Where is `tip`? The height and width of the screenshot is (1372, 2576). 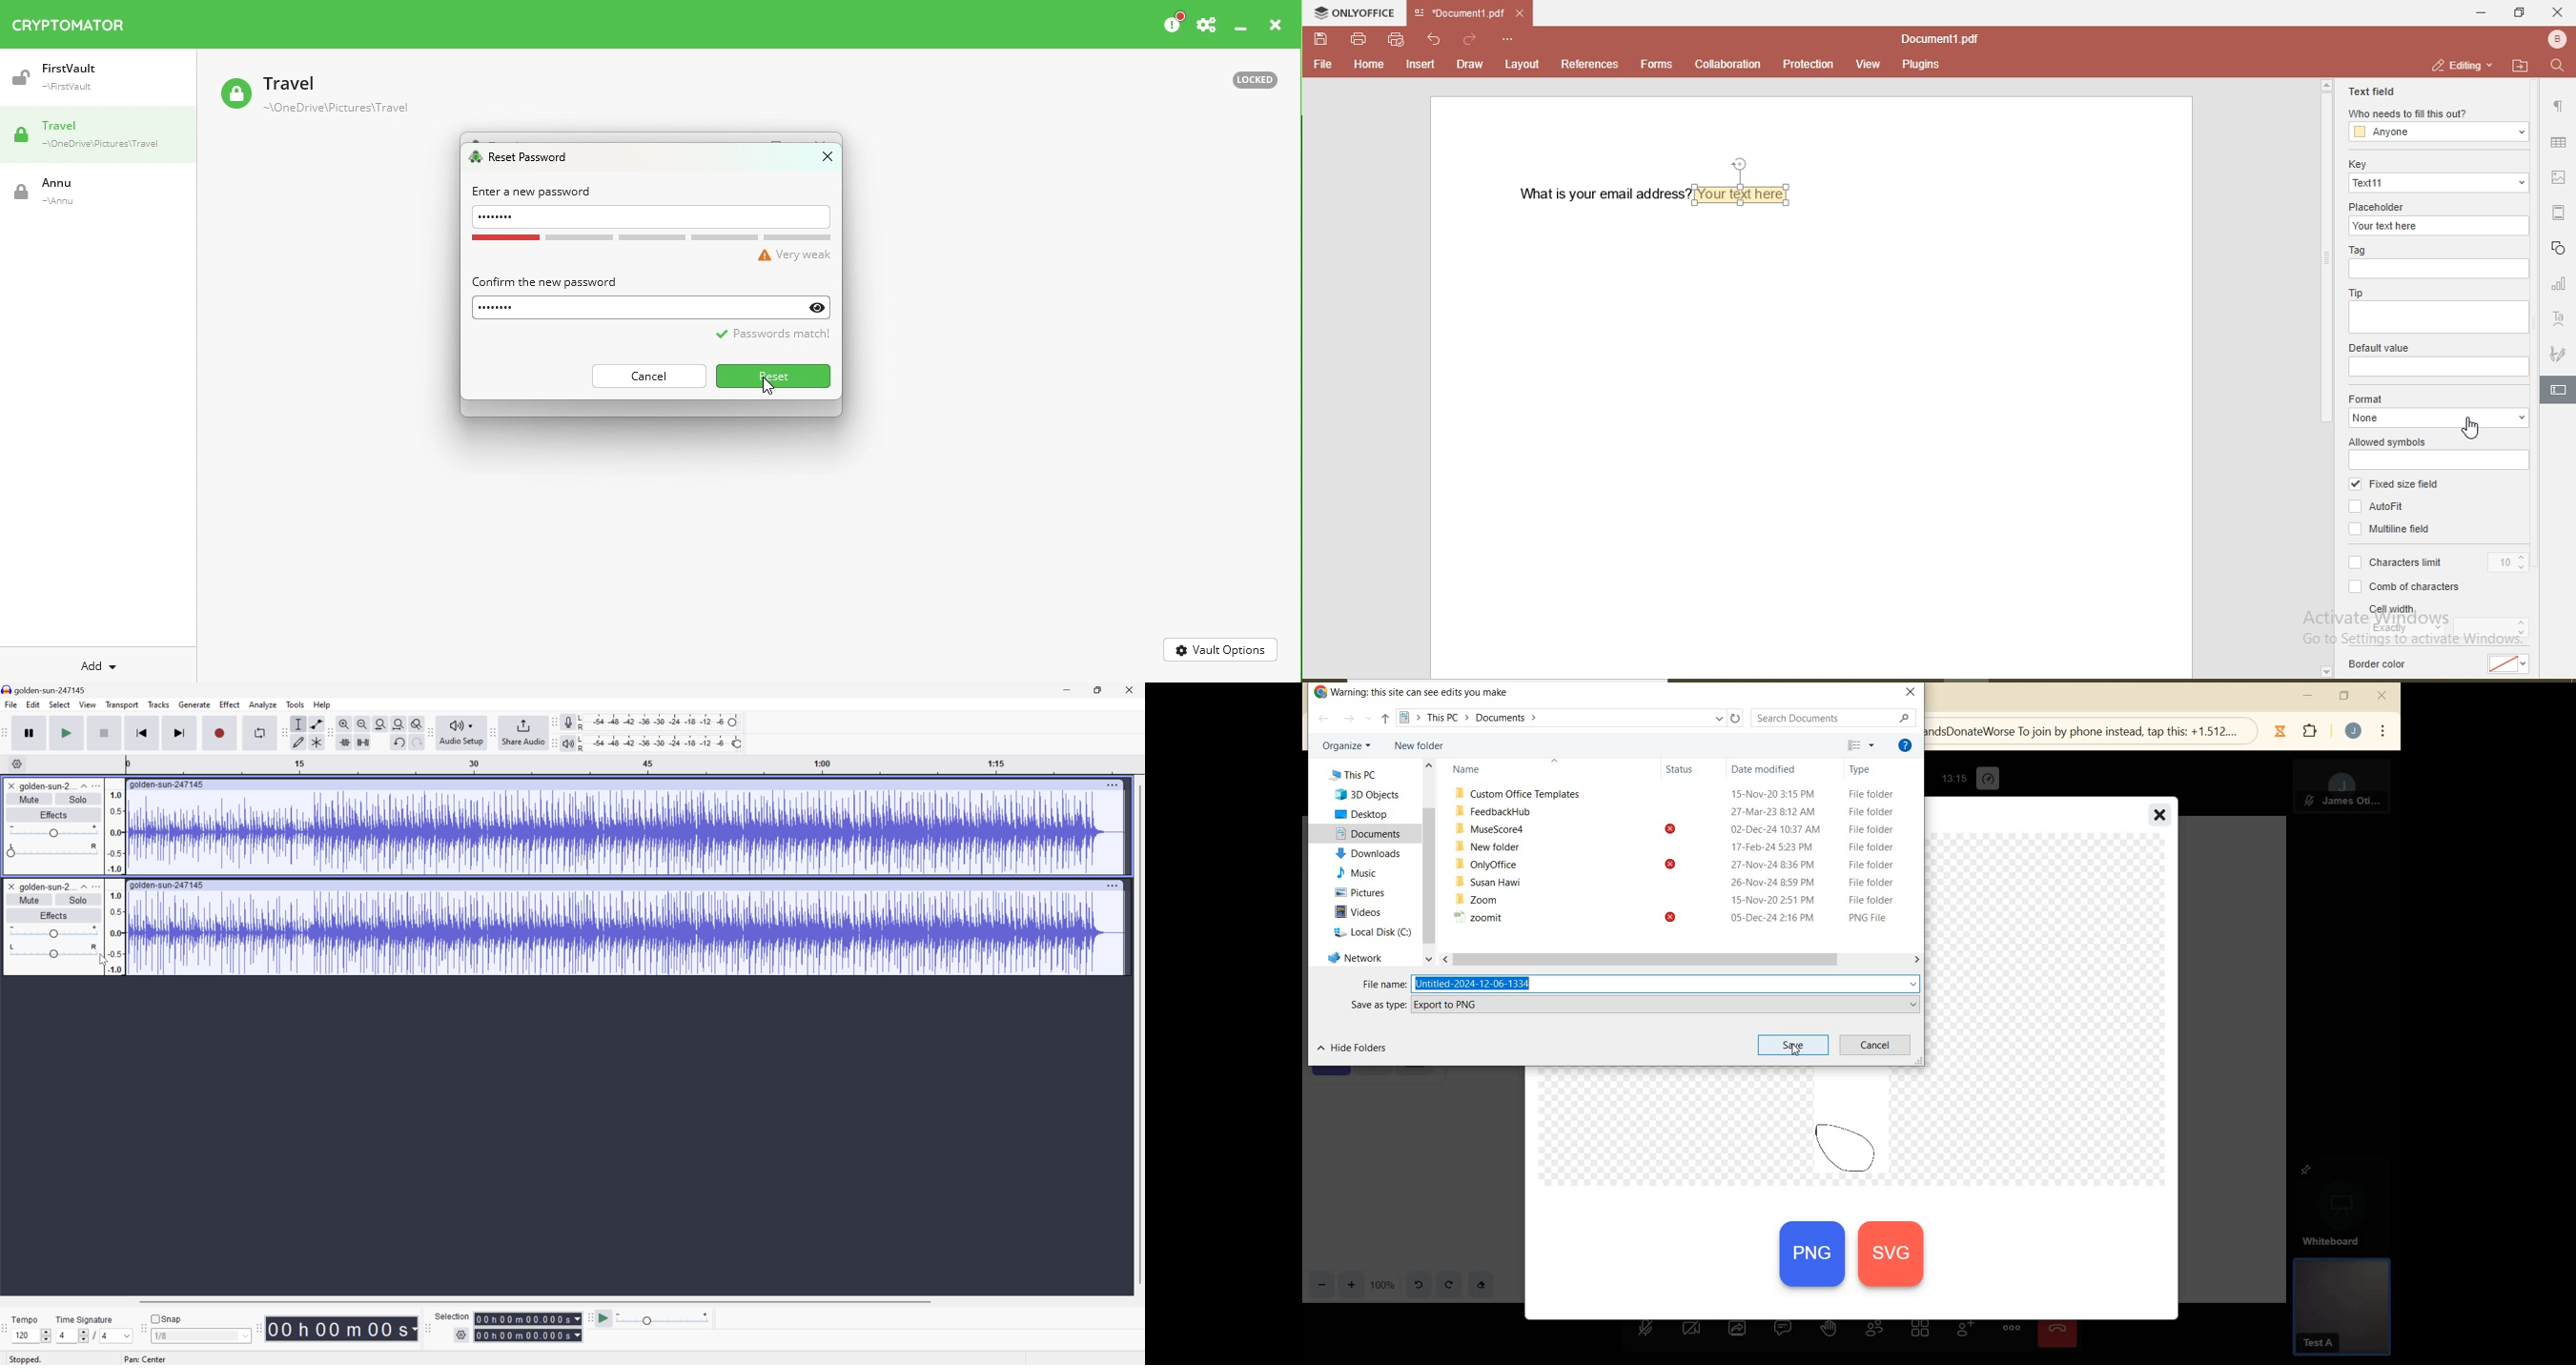 tip is located at coordinates (2356, 294).